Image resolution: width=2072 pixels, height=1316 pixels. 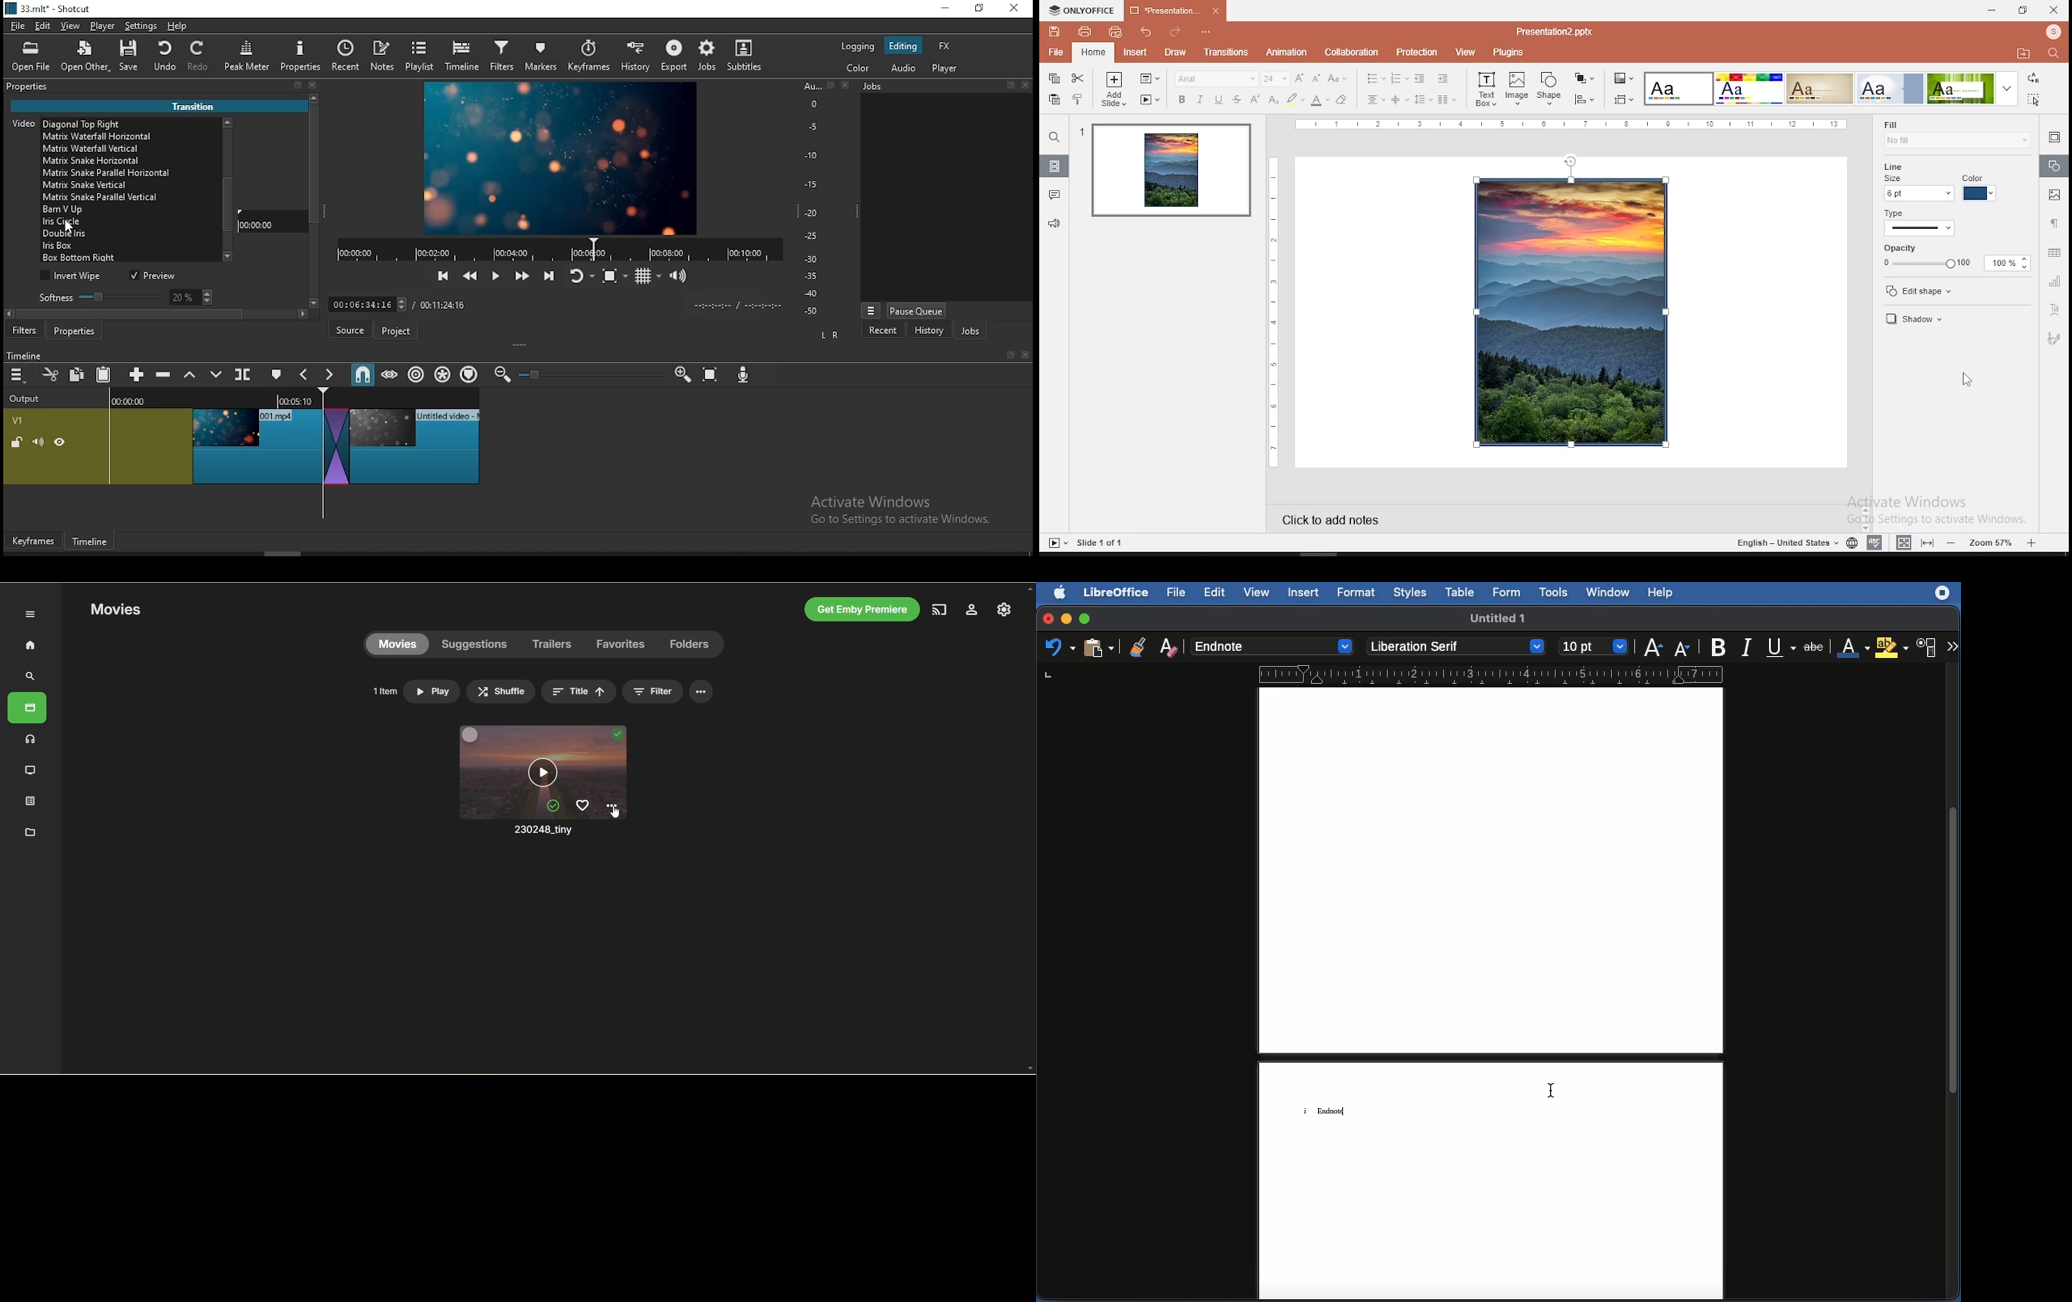 What do you see at coordinates (2055, 168) in the screenshot?
I see `shape settings` at bounding box center [2055, 168].